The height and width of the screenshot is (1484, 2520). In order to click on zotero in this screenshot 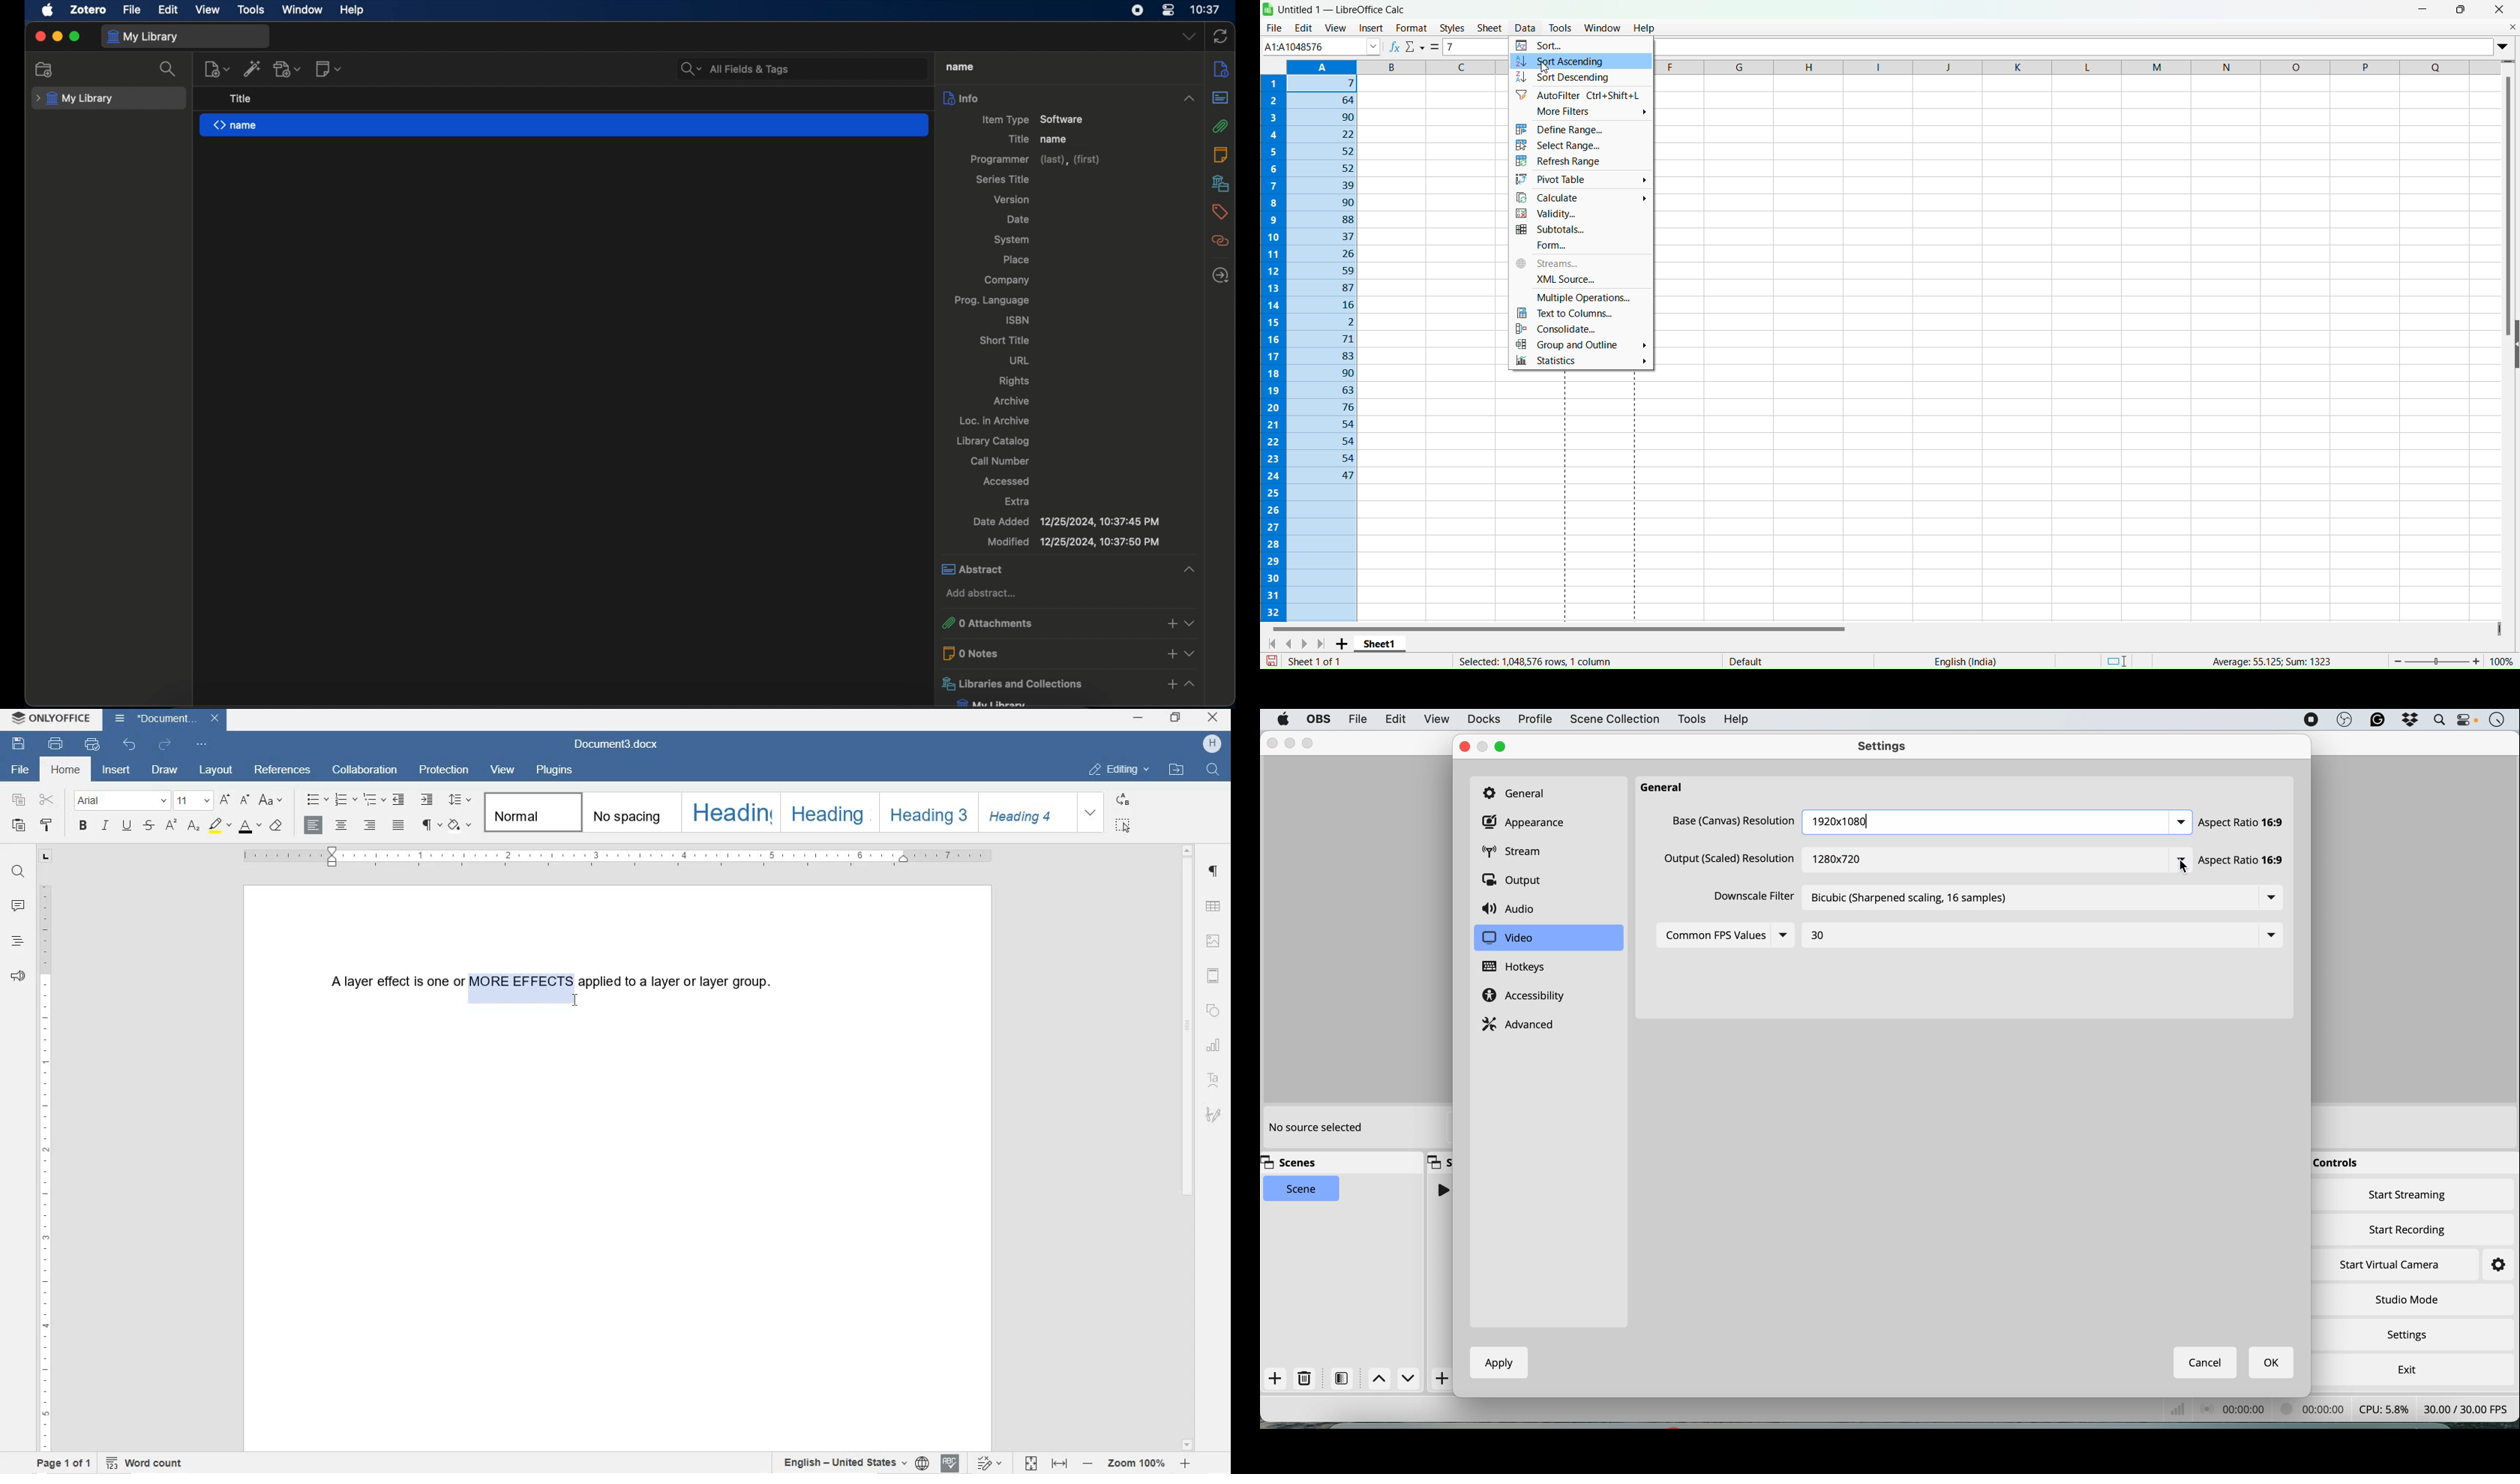, I will do `click(90, 10)`.